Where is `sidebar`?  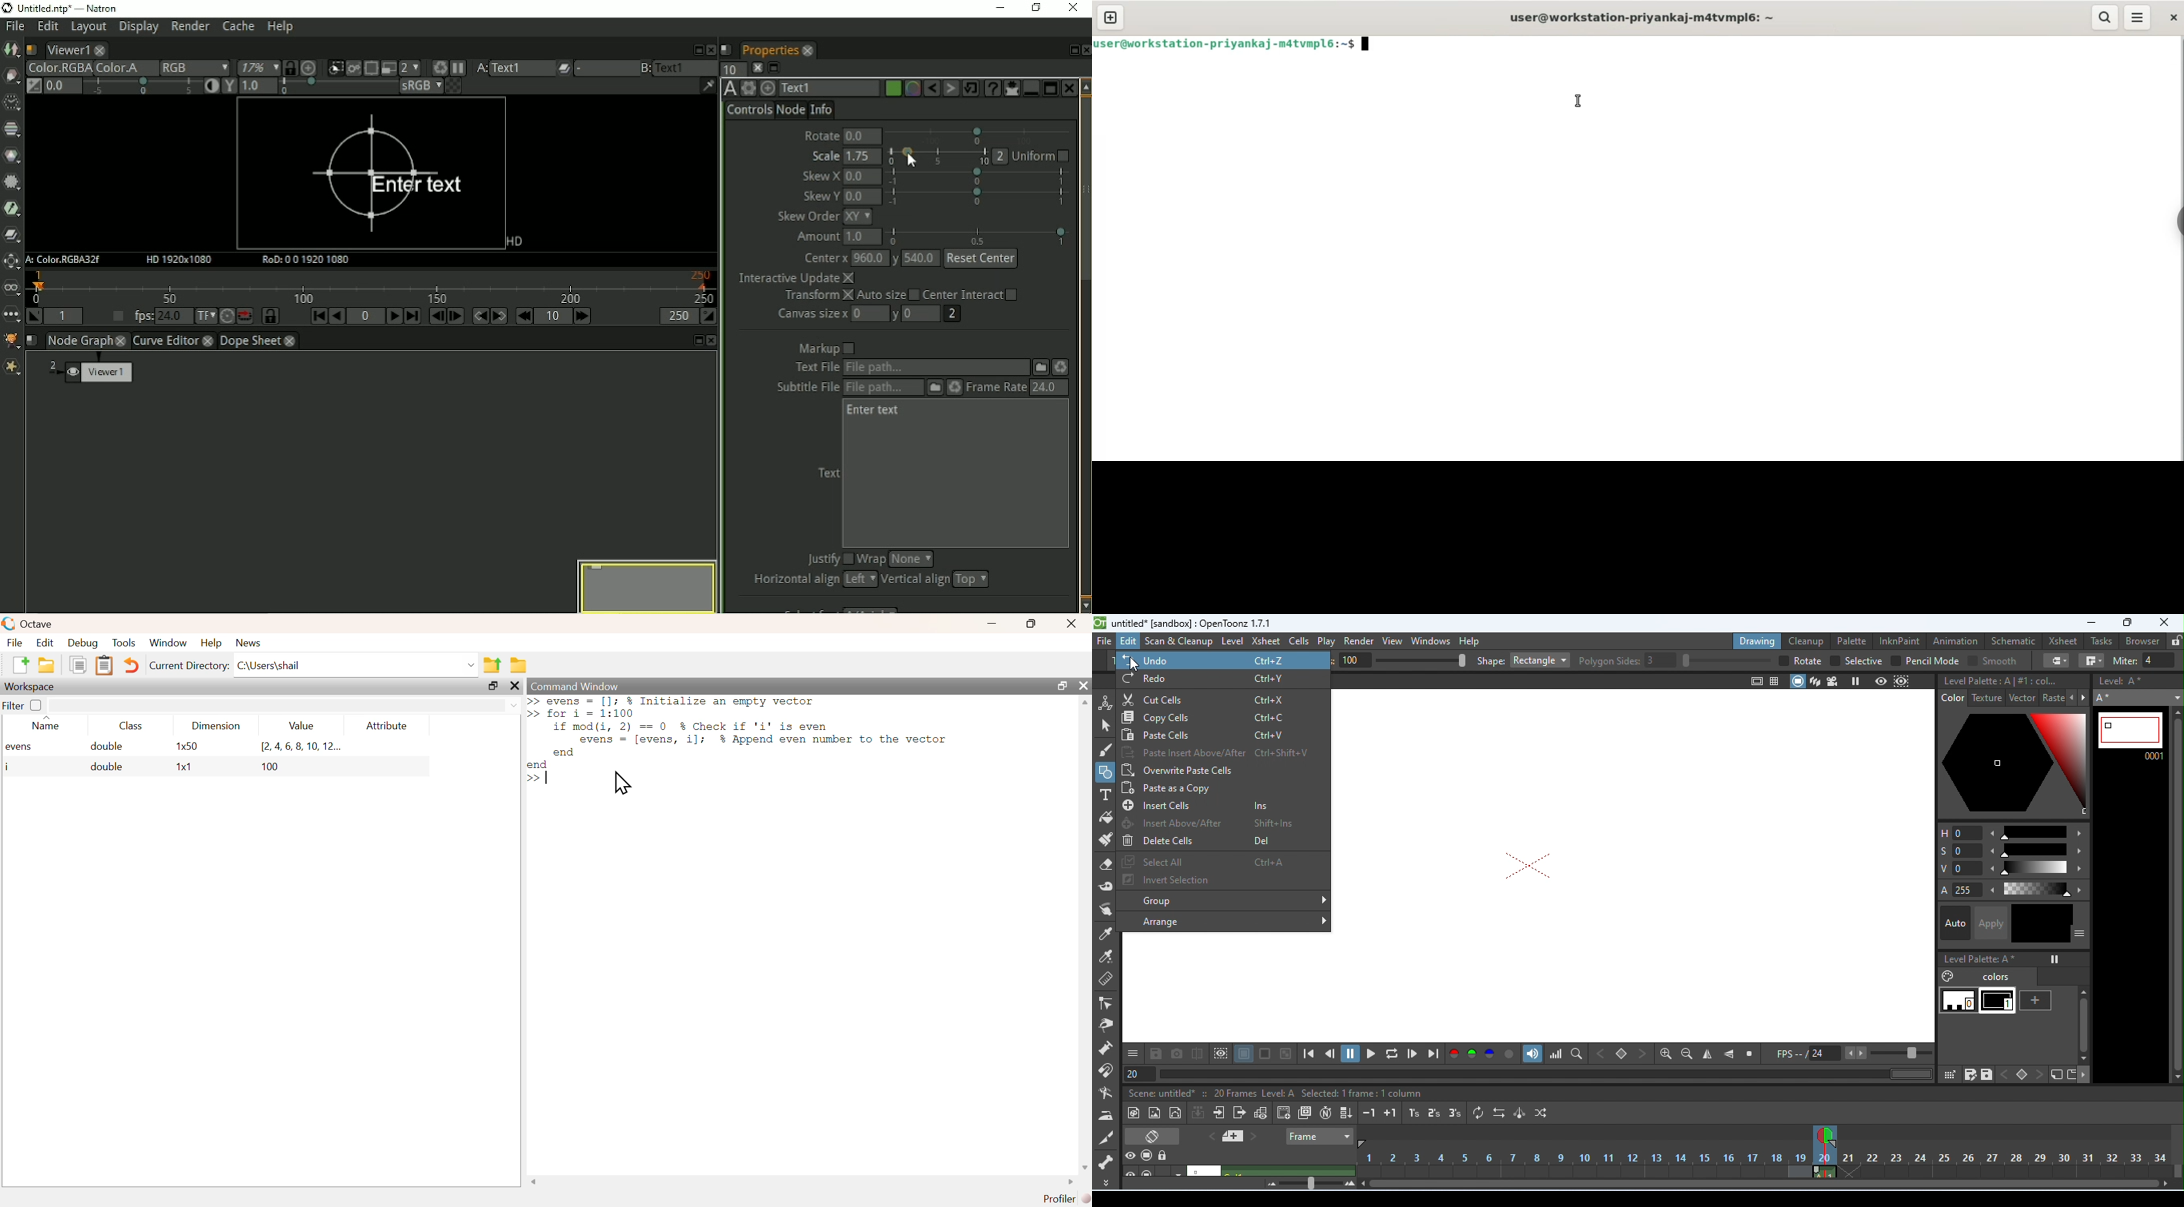 sidebar is located at coordinates (2179, 221).